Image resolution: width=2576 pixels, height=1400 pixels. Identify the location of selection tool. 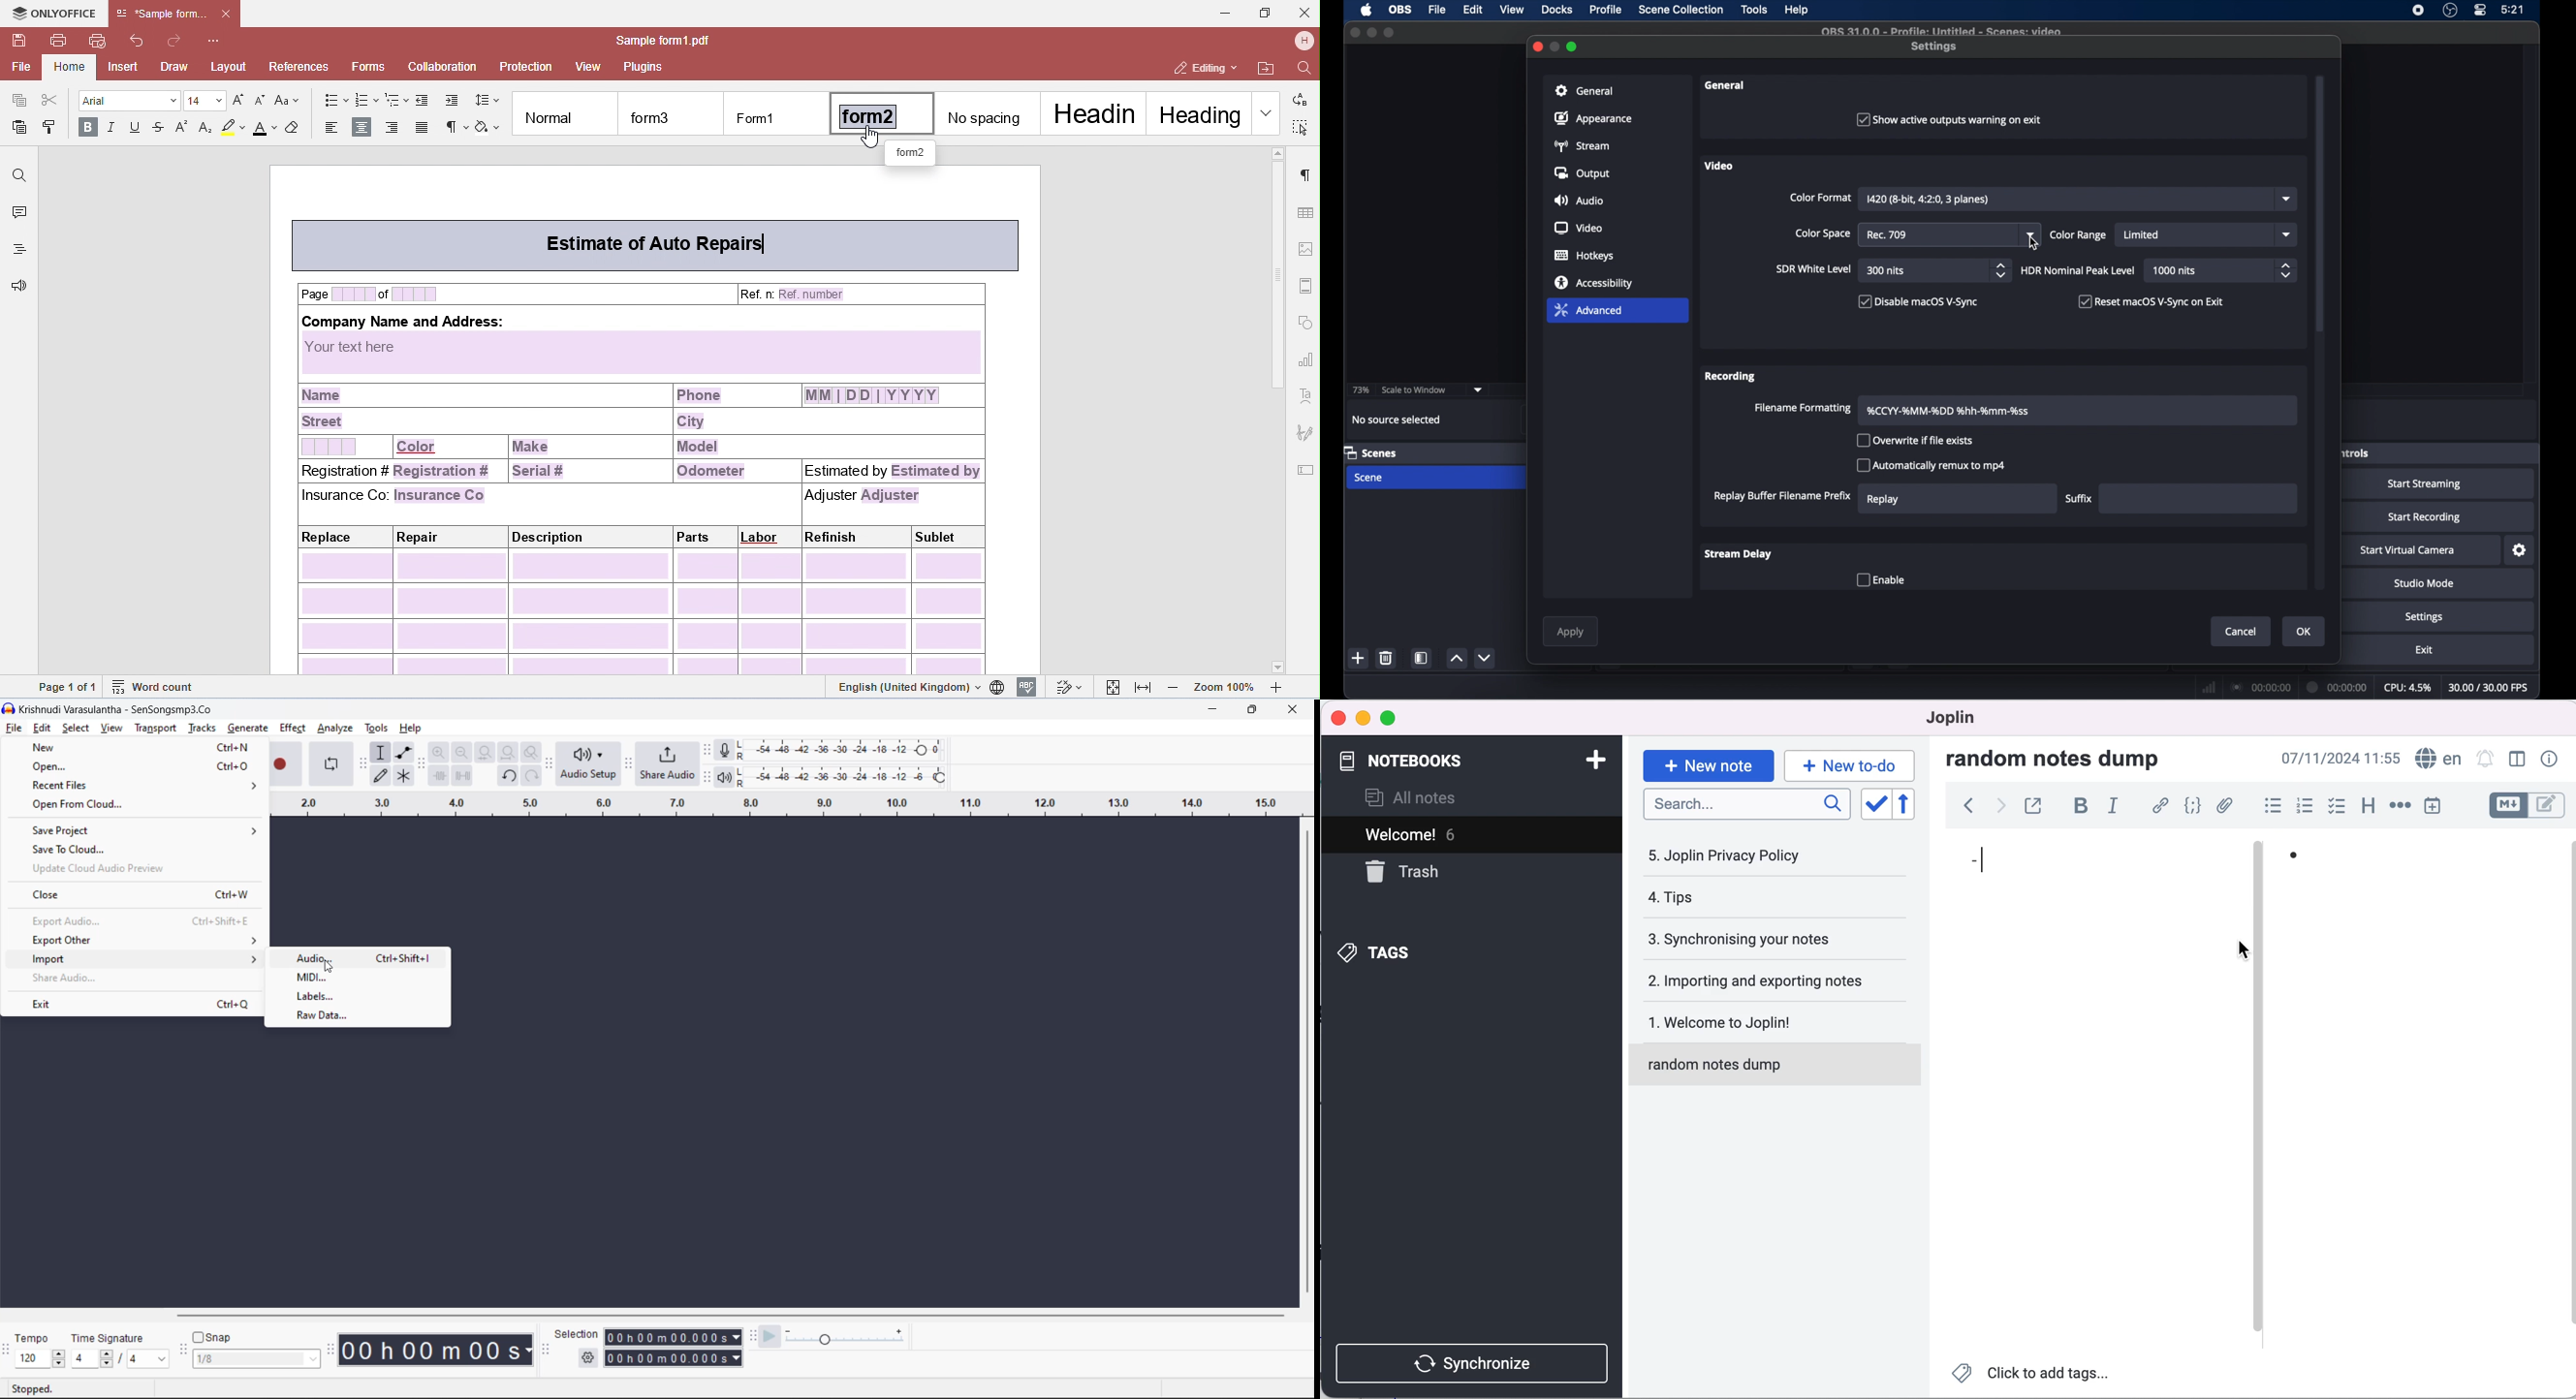
(381, 752).